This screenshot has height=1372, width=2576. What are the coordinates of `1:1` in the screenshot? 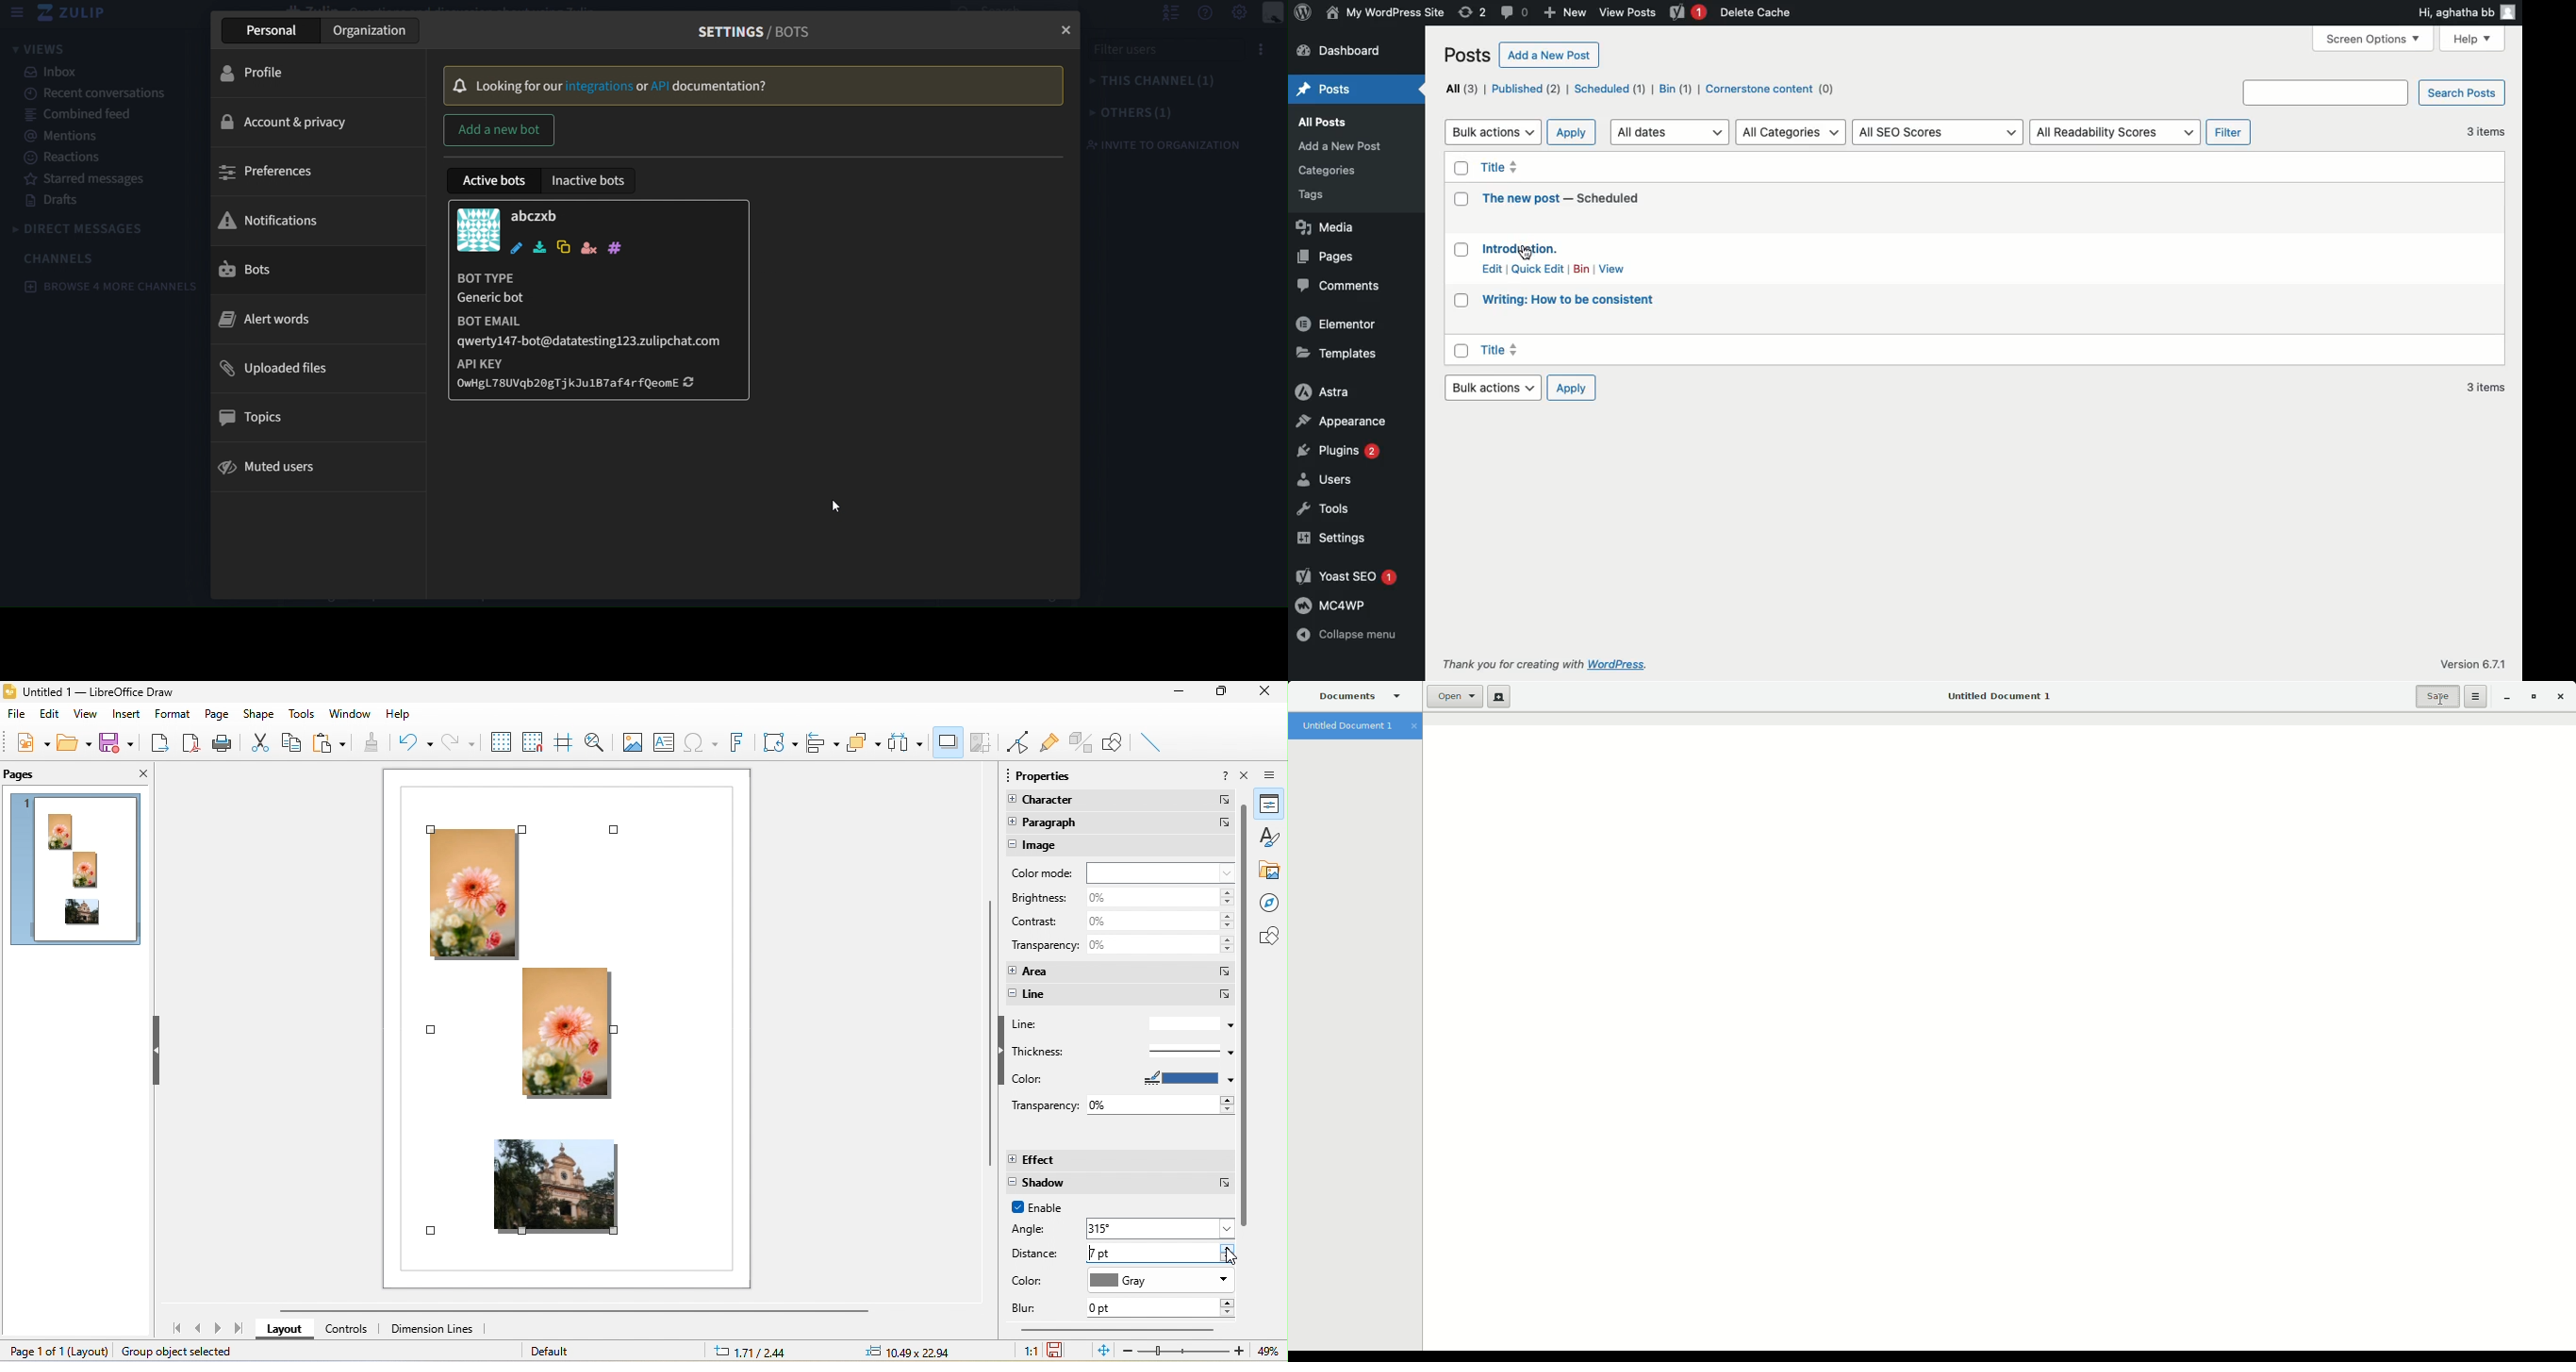 It's located at (1024, 1351).